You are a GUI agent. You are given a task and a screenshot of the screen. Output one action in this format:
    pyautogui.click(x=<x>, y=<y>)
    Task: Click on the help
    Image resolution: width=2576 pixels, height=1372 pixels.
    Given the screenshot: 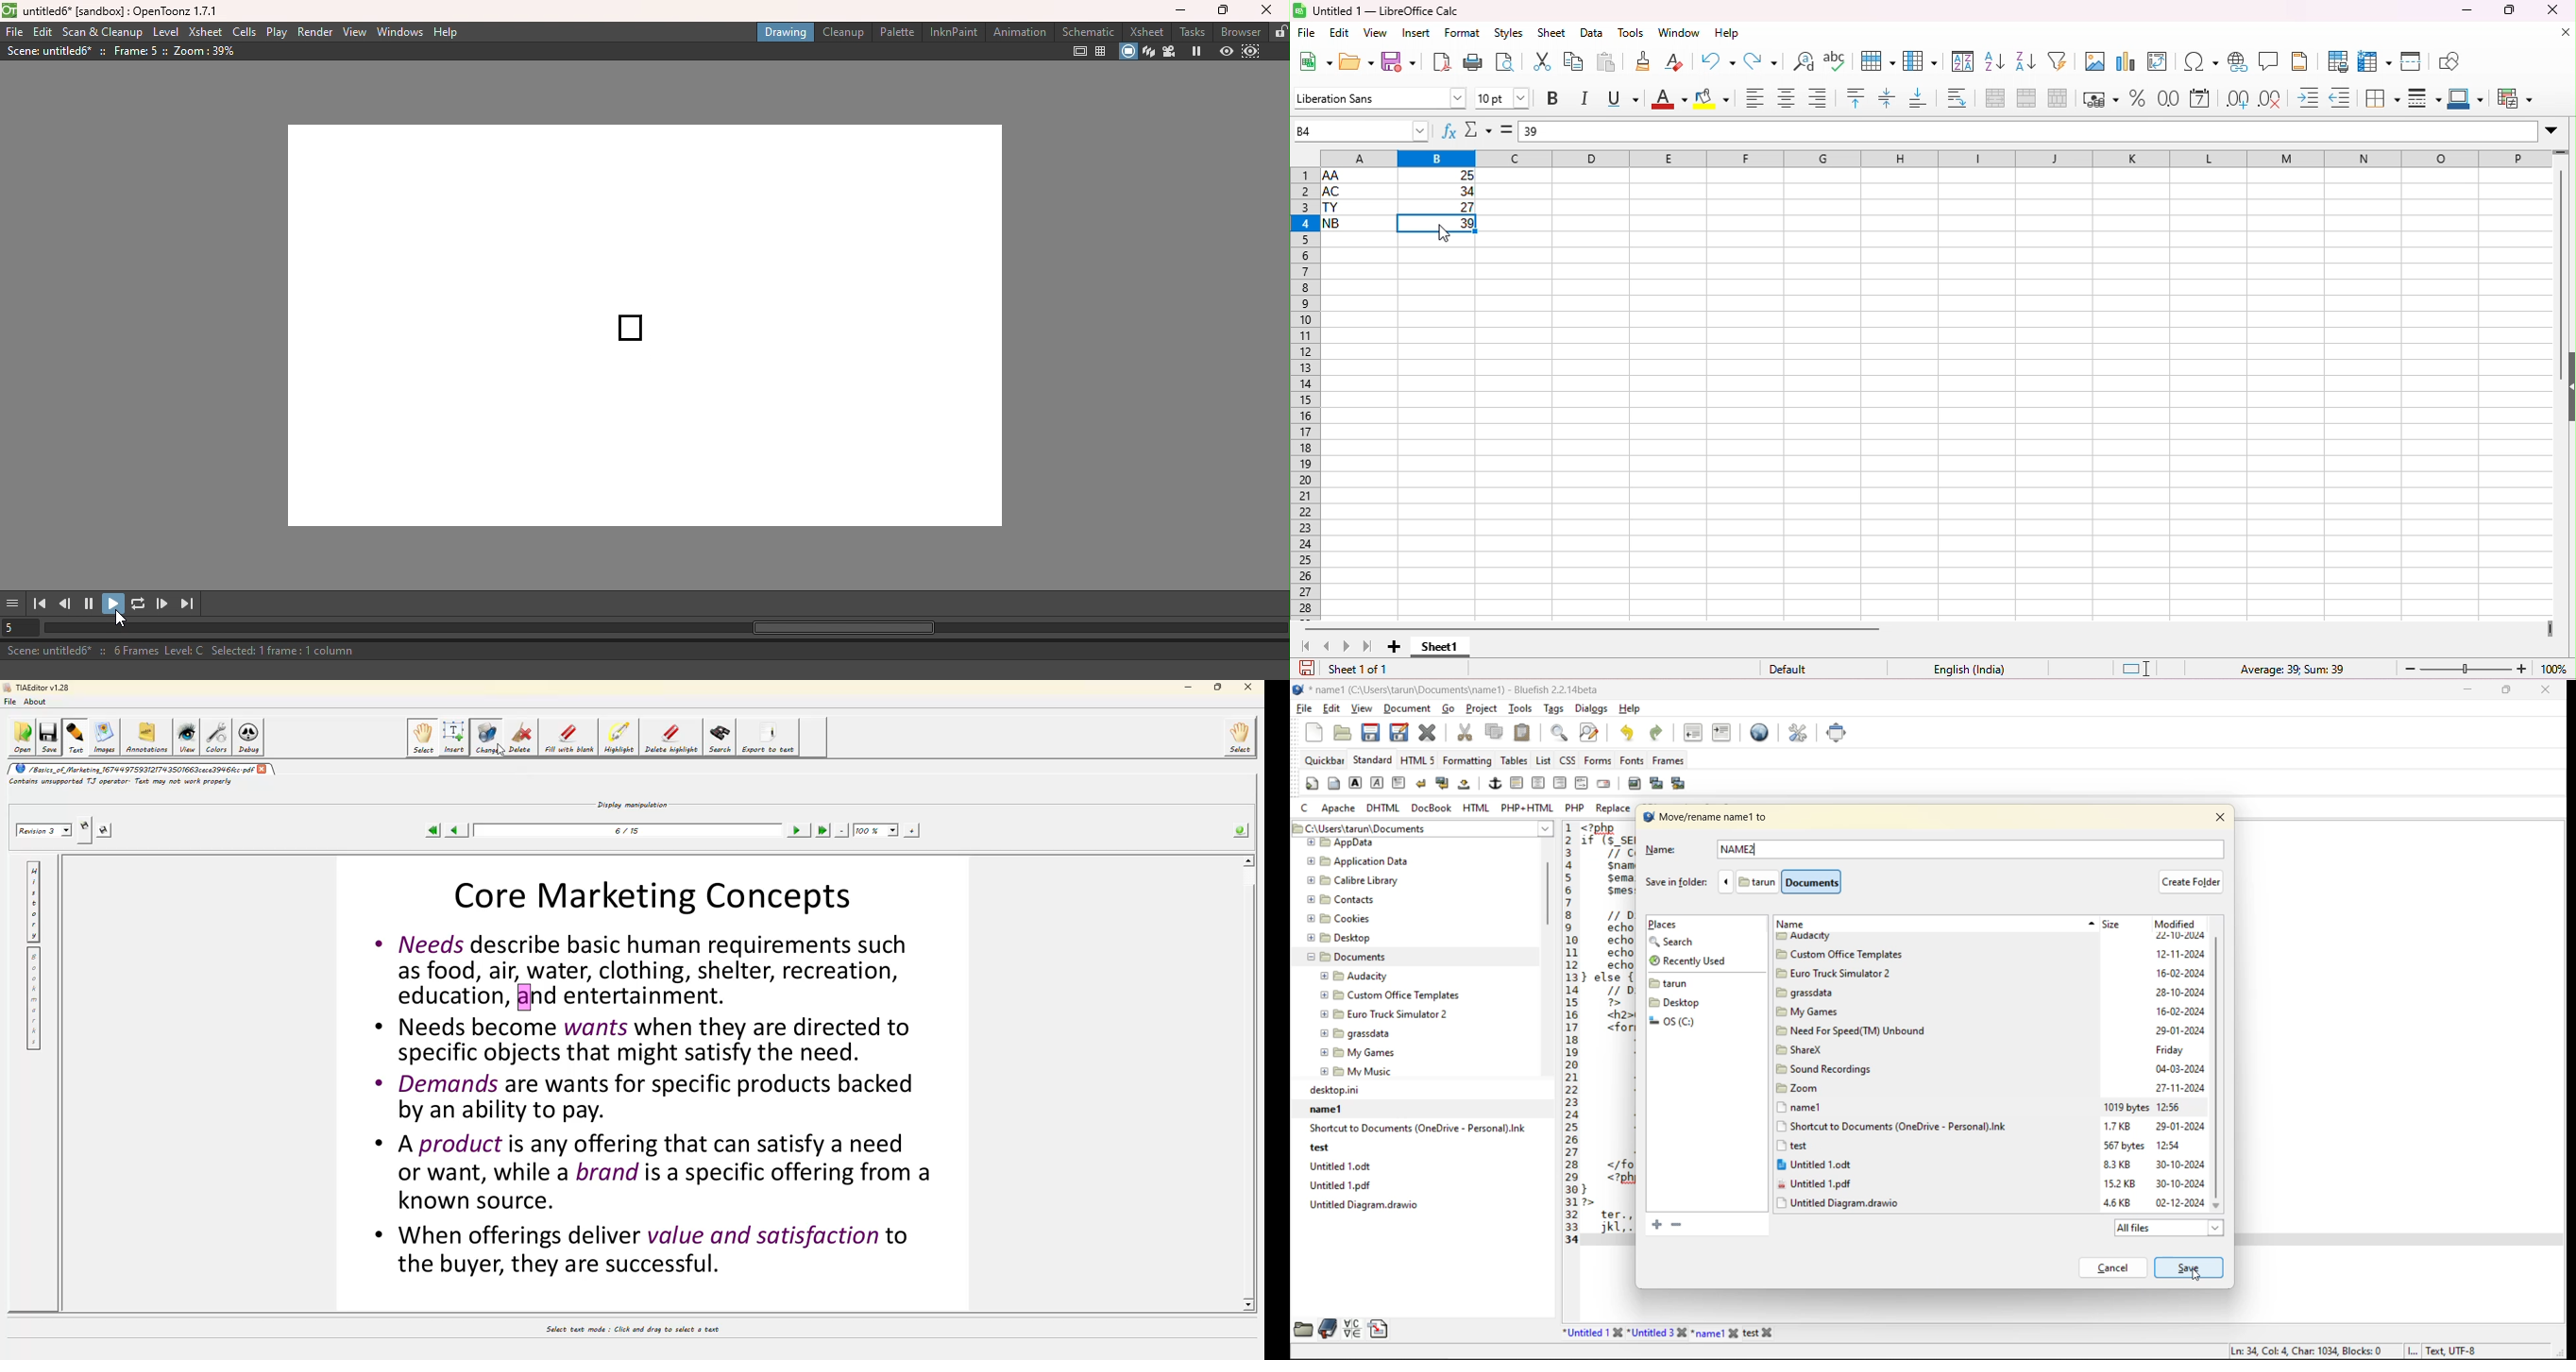 What is the action you would take?
    pyautogui.click(x=1727, y=33)
    